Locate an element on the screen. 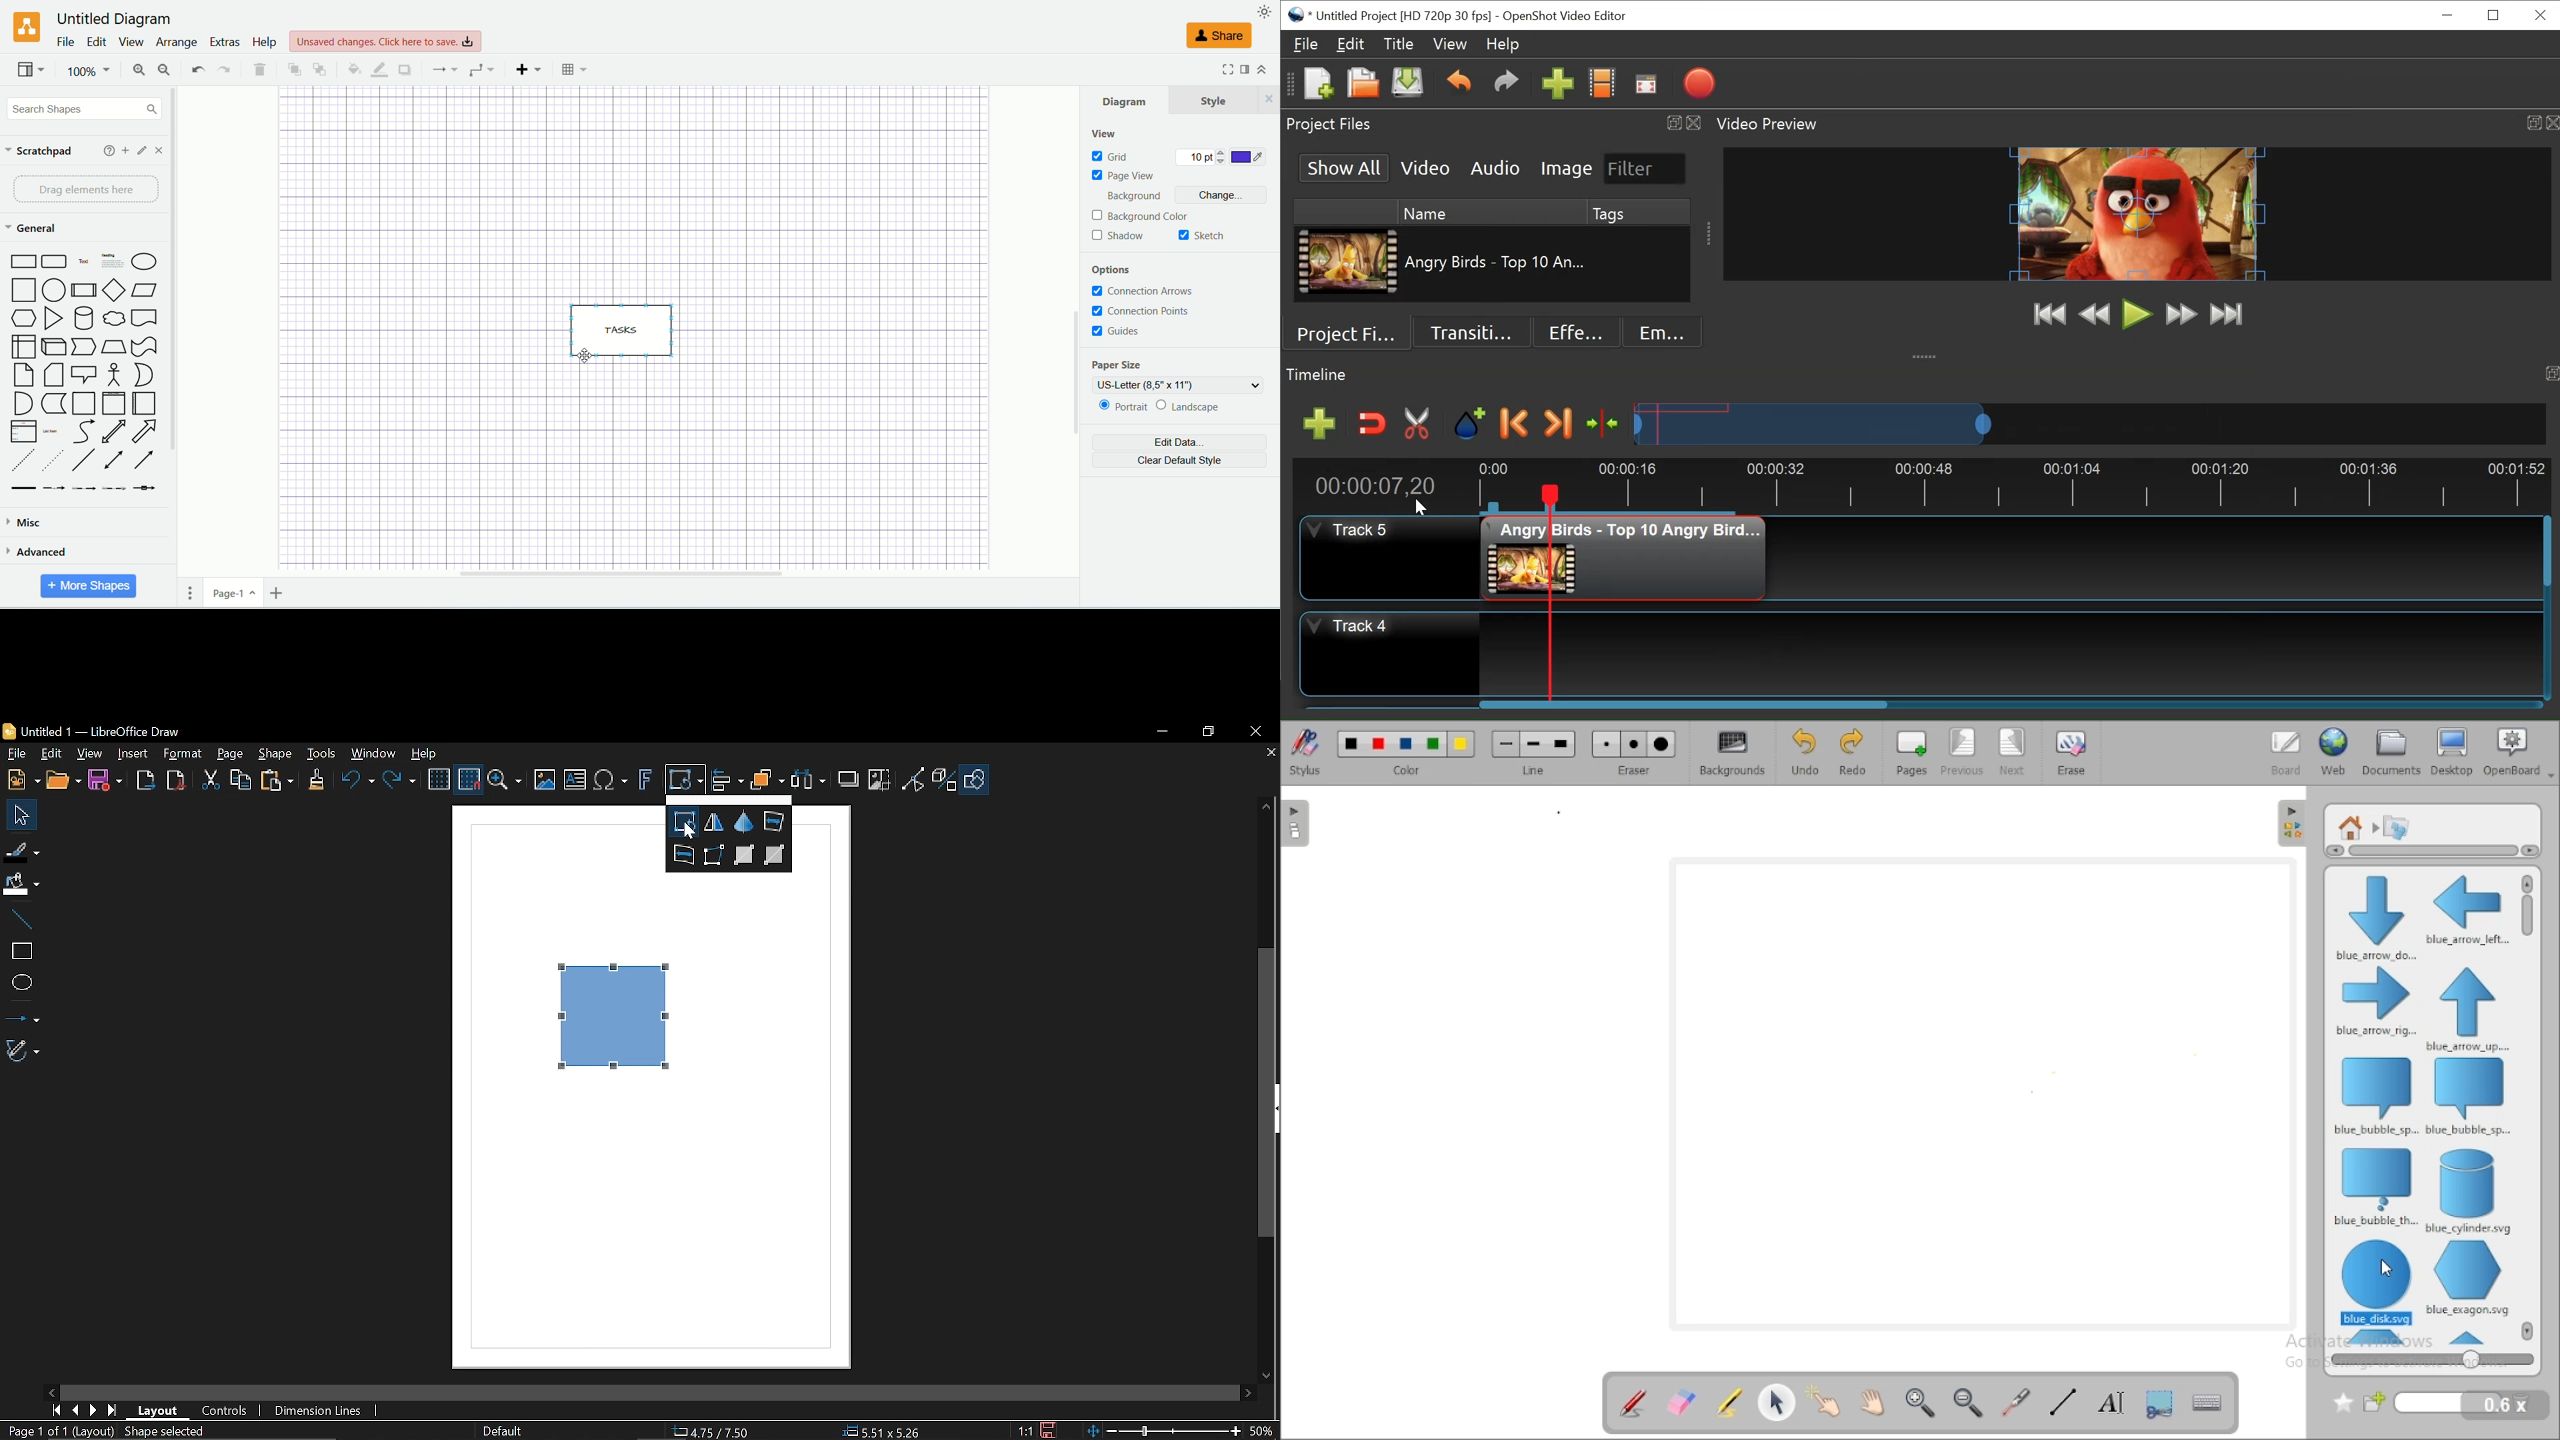  Help is located at coordinates (1501, 44).